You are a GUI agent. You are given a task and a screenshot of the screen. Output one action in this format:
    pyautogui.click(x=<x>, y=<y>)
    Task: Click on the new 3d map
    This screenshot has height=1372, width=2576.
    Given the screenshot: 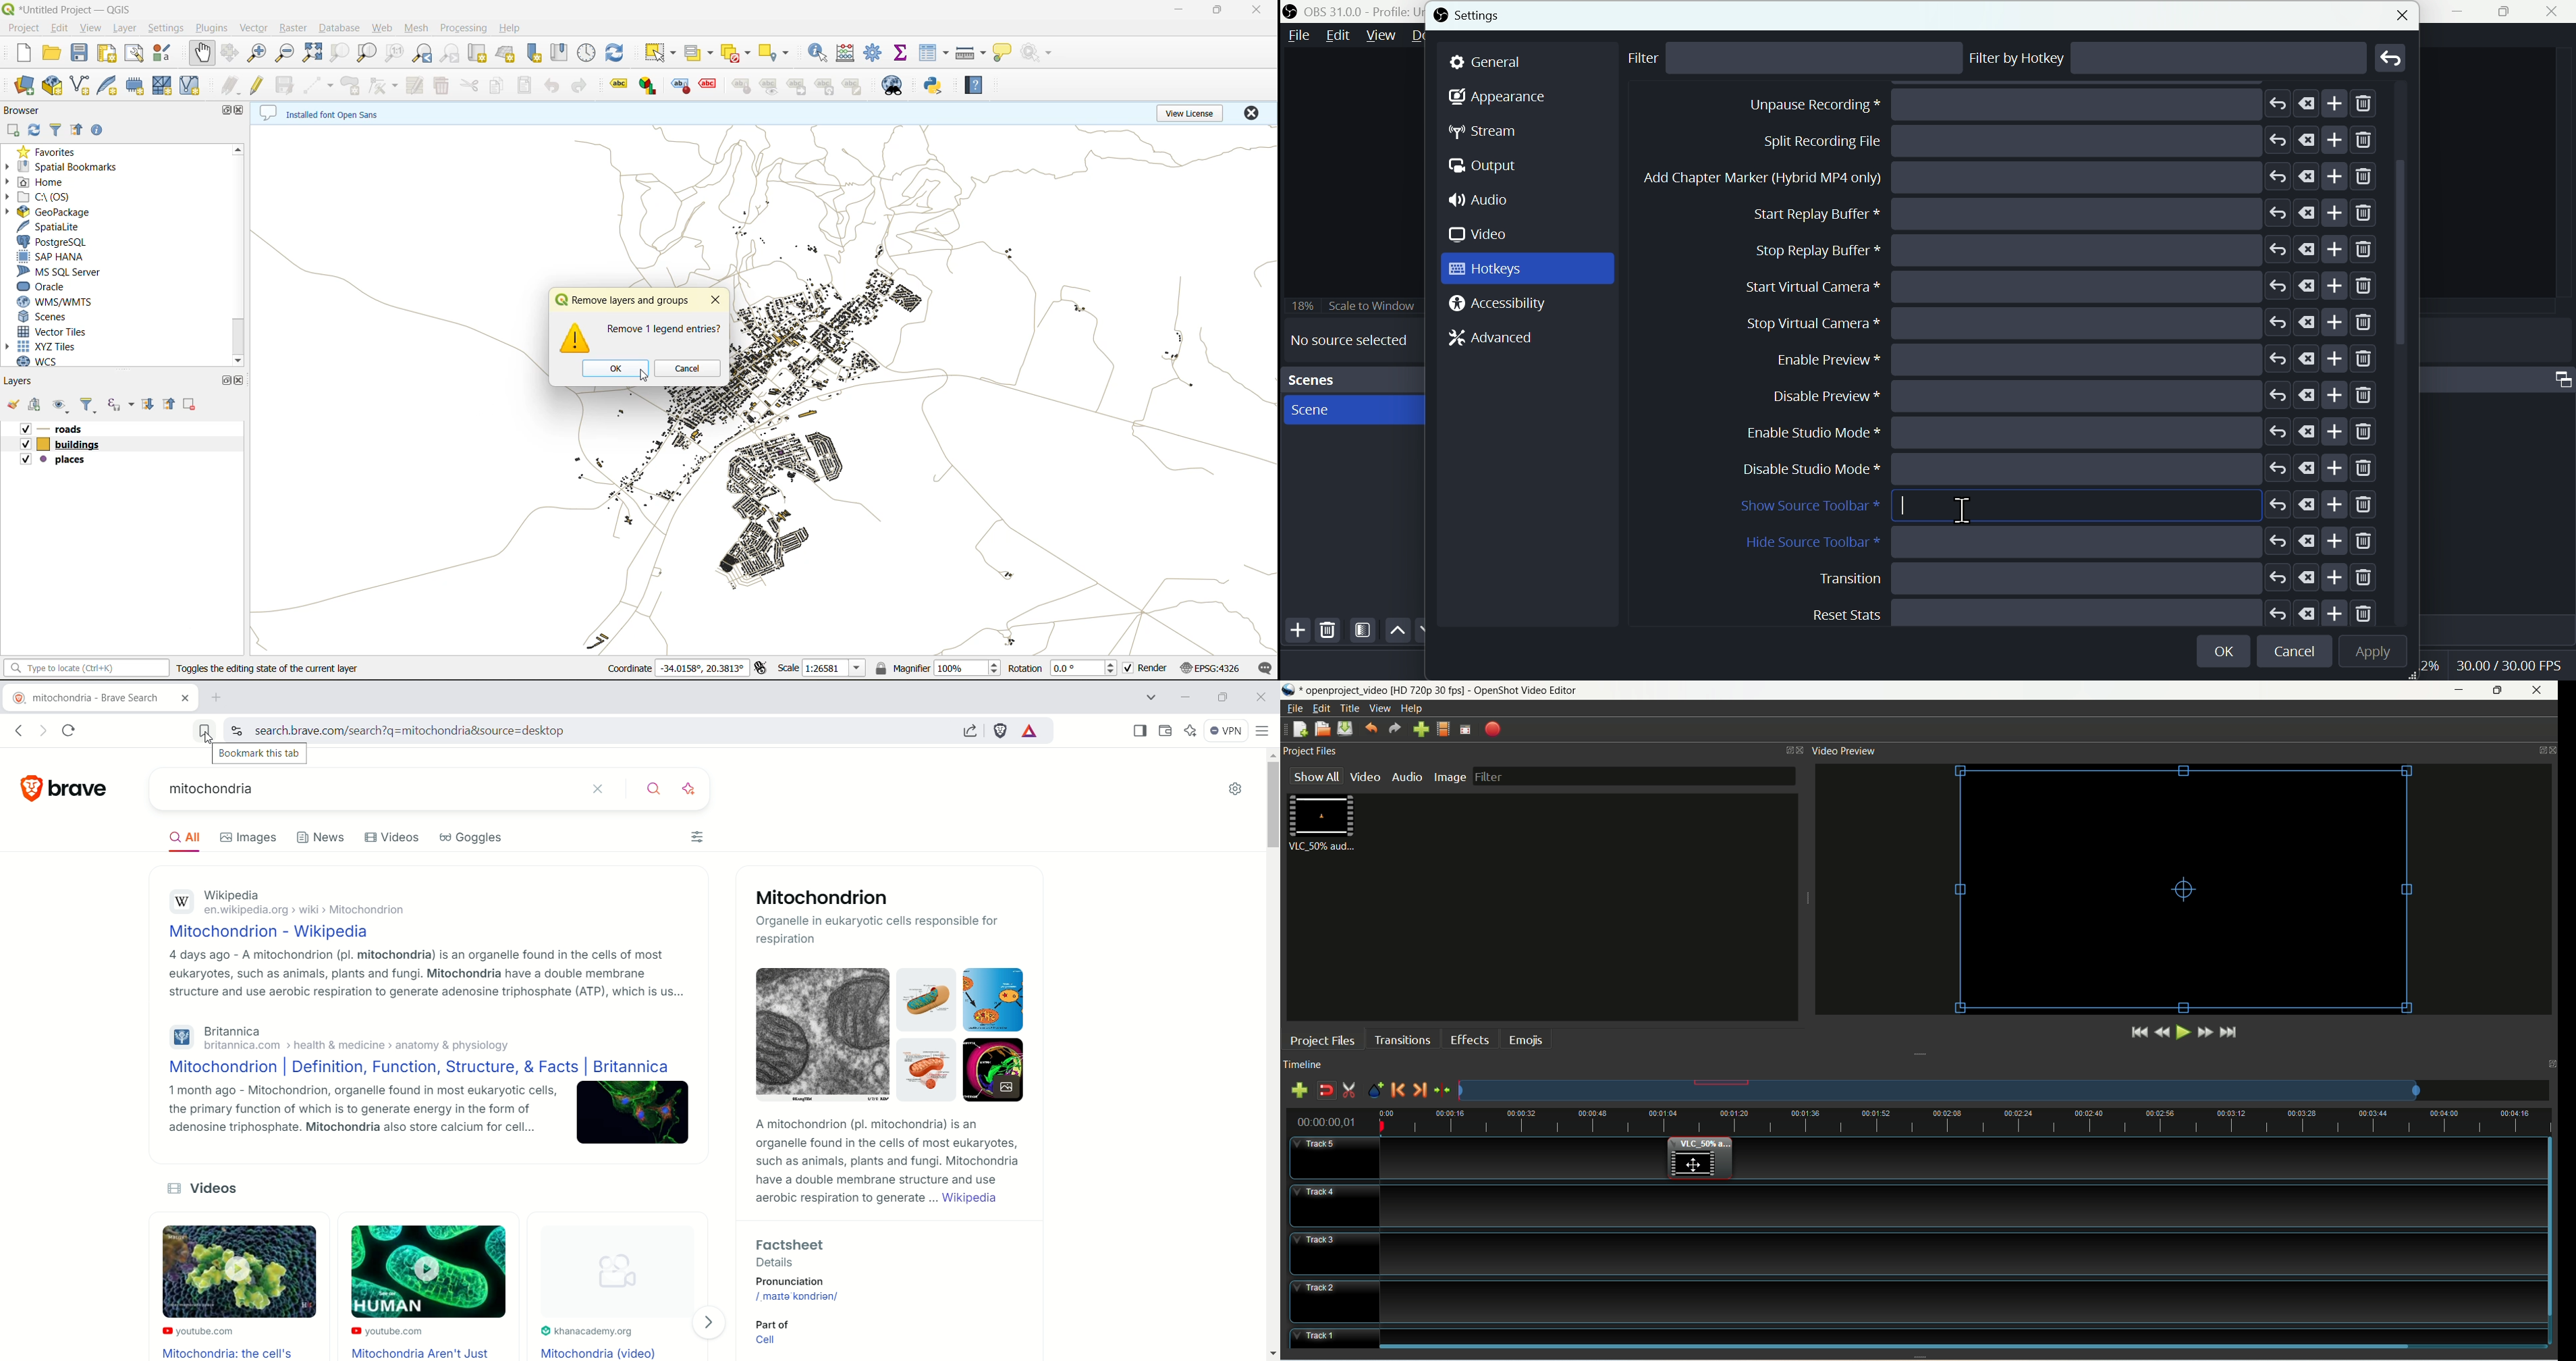 What is the action you would take?
    pyautogui.click(x=507, y=52)
    